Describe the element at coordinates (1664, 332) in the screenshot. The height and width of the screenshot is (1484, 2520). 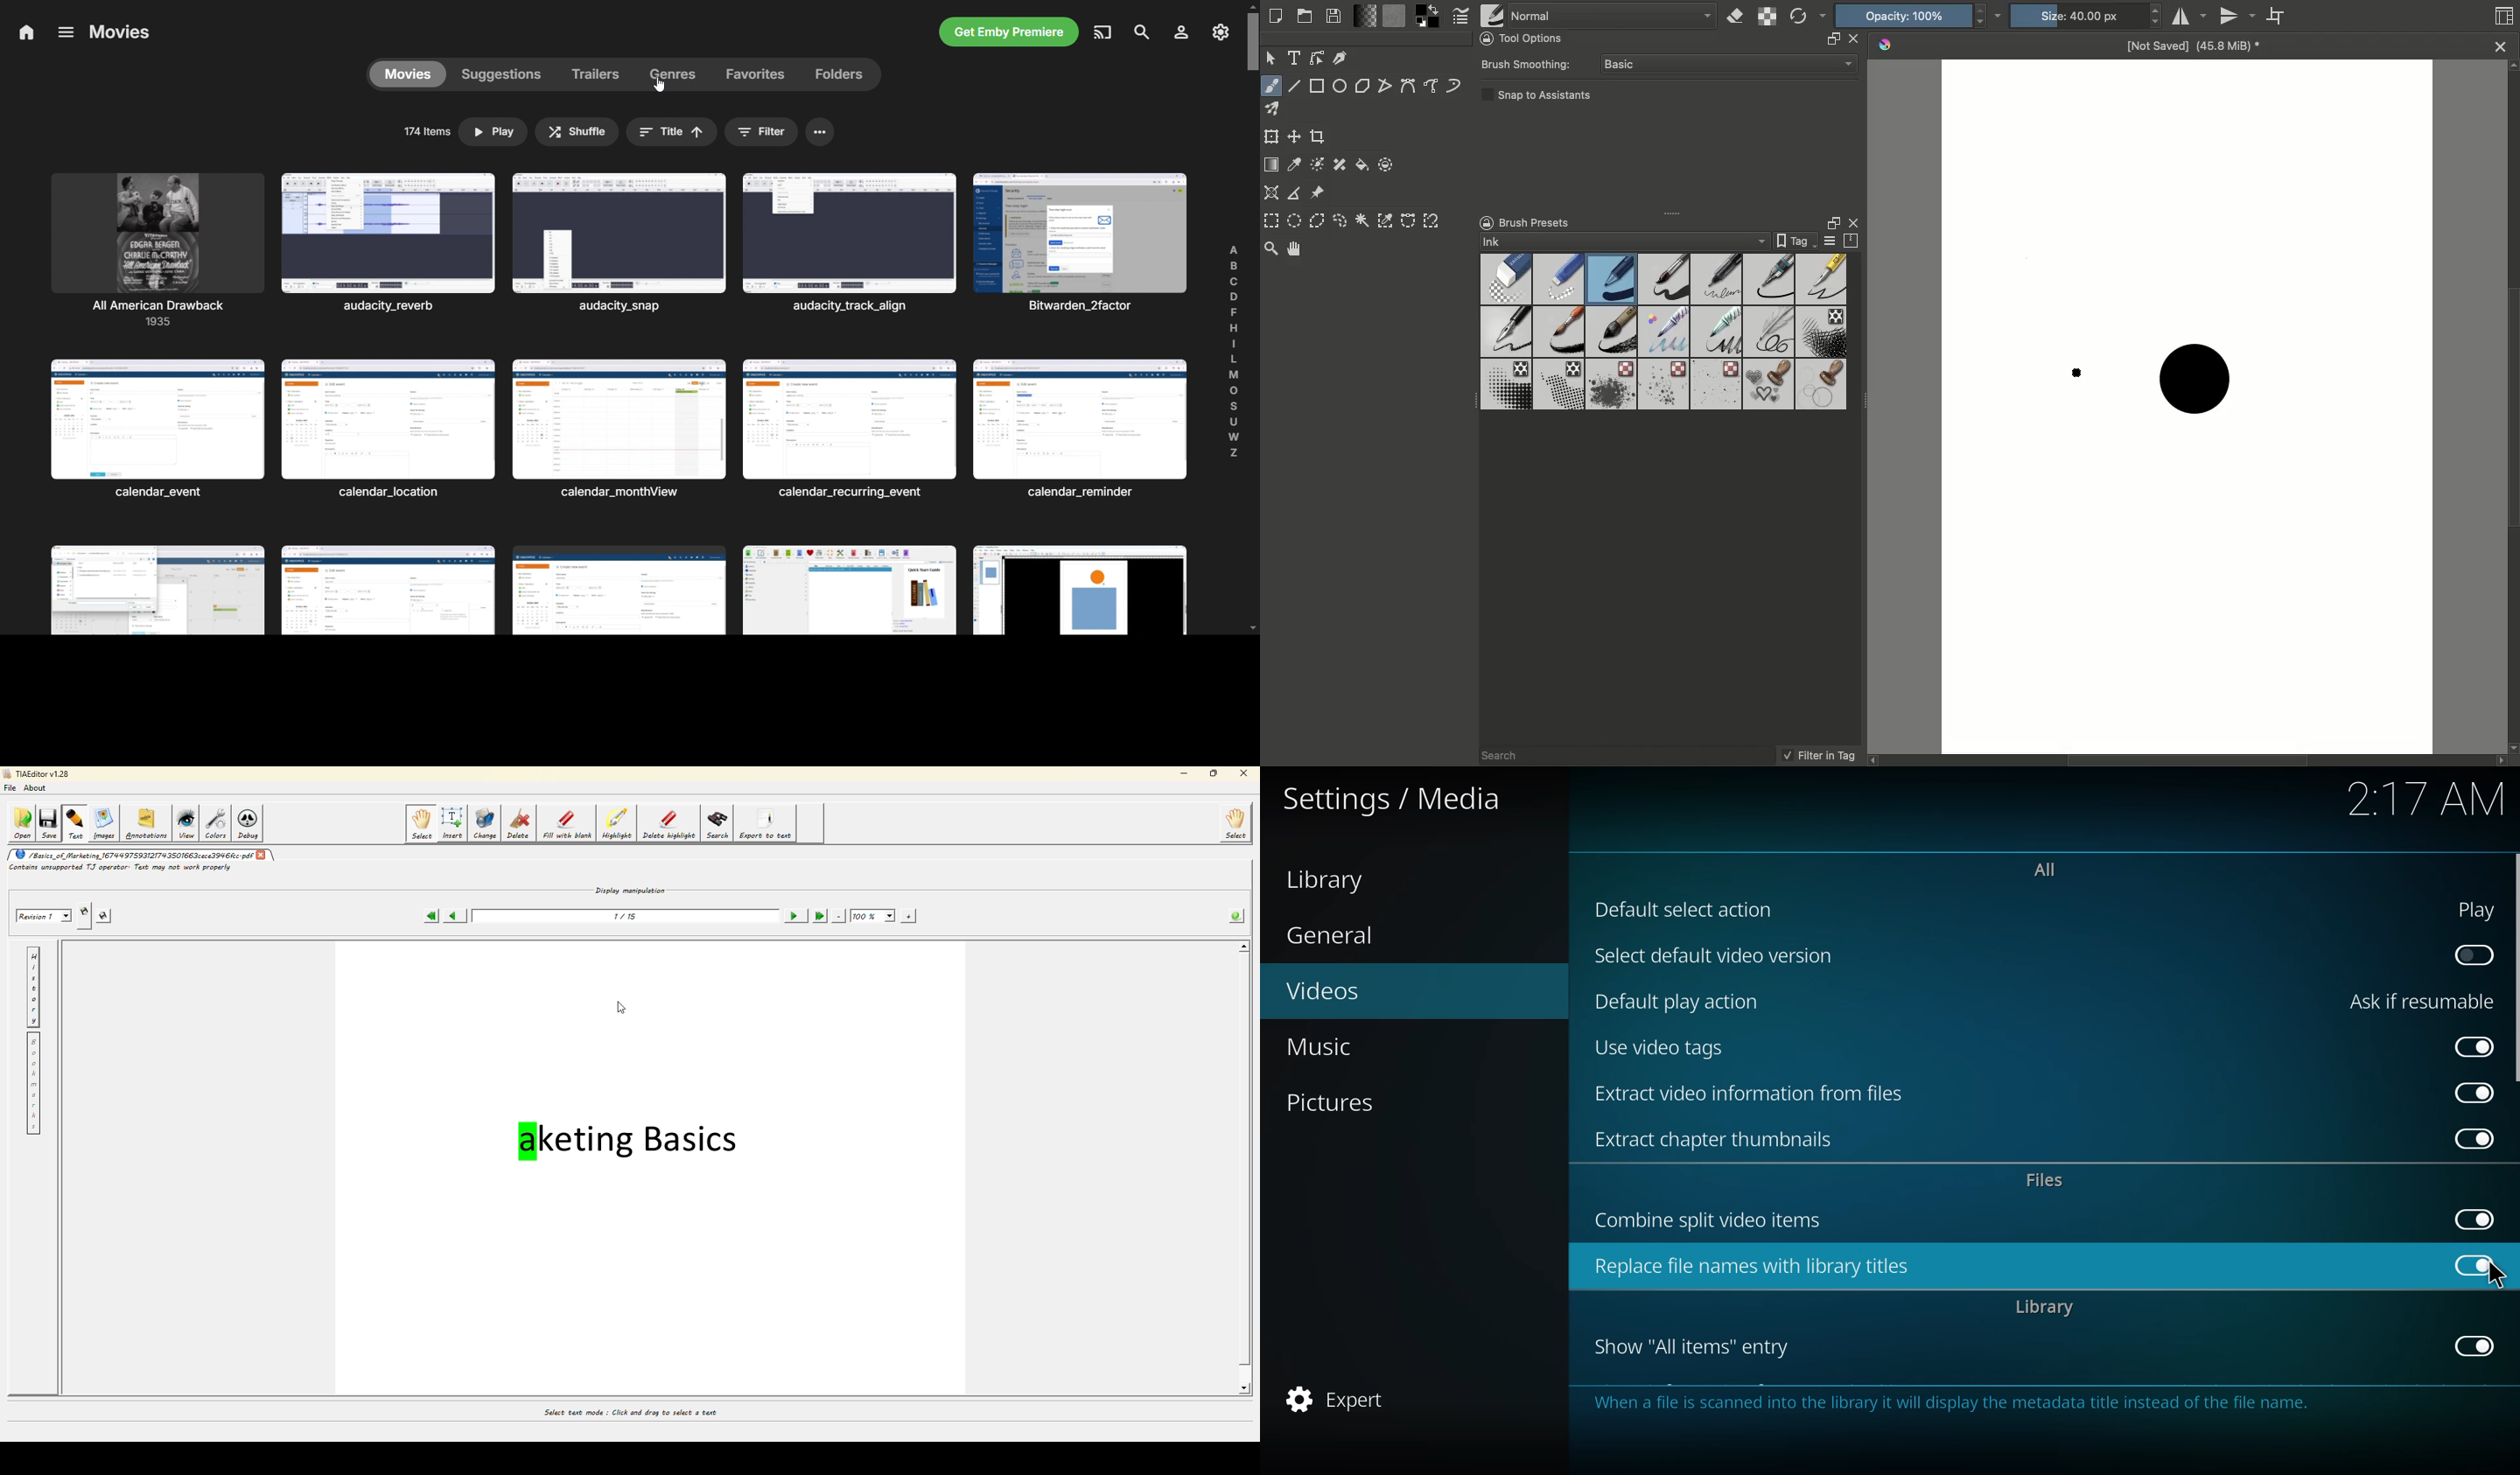
I see `Brushes` at that location.